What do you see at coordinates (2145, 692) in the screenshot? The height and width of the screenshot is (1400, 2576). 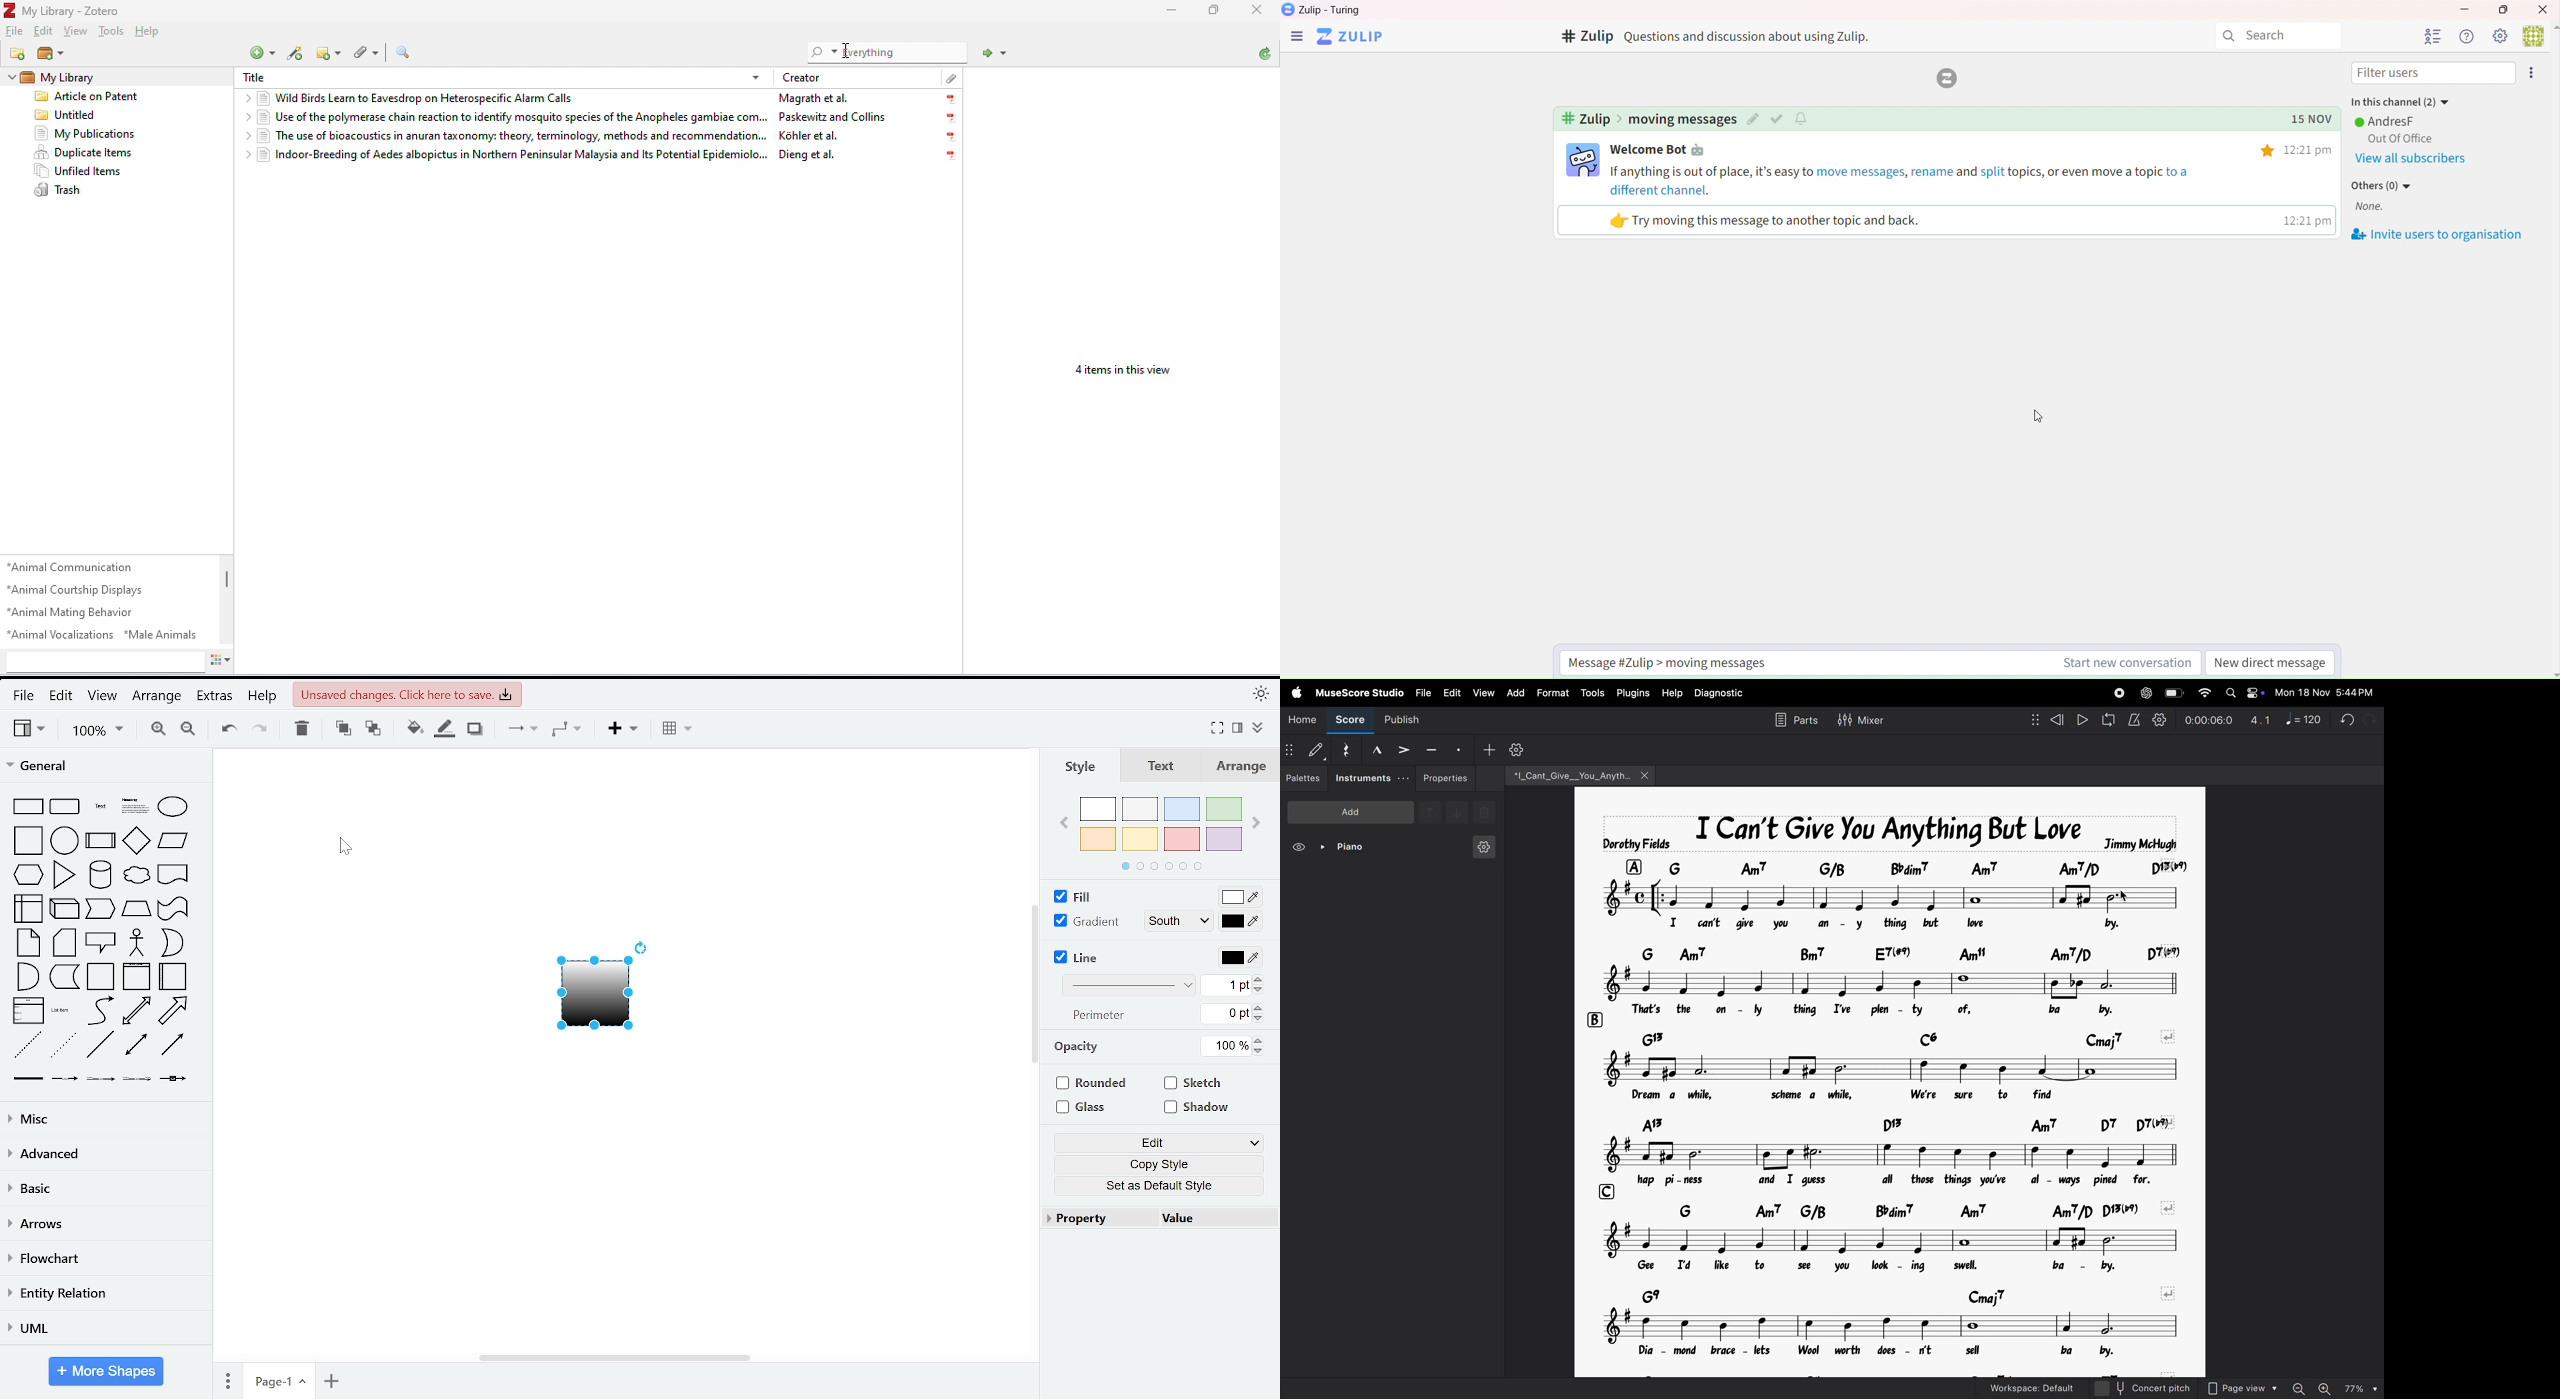 I see `chatgpt` at bounding box center [2145, 692].